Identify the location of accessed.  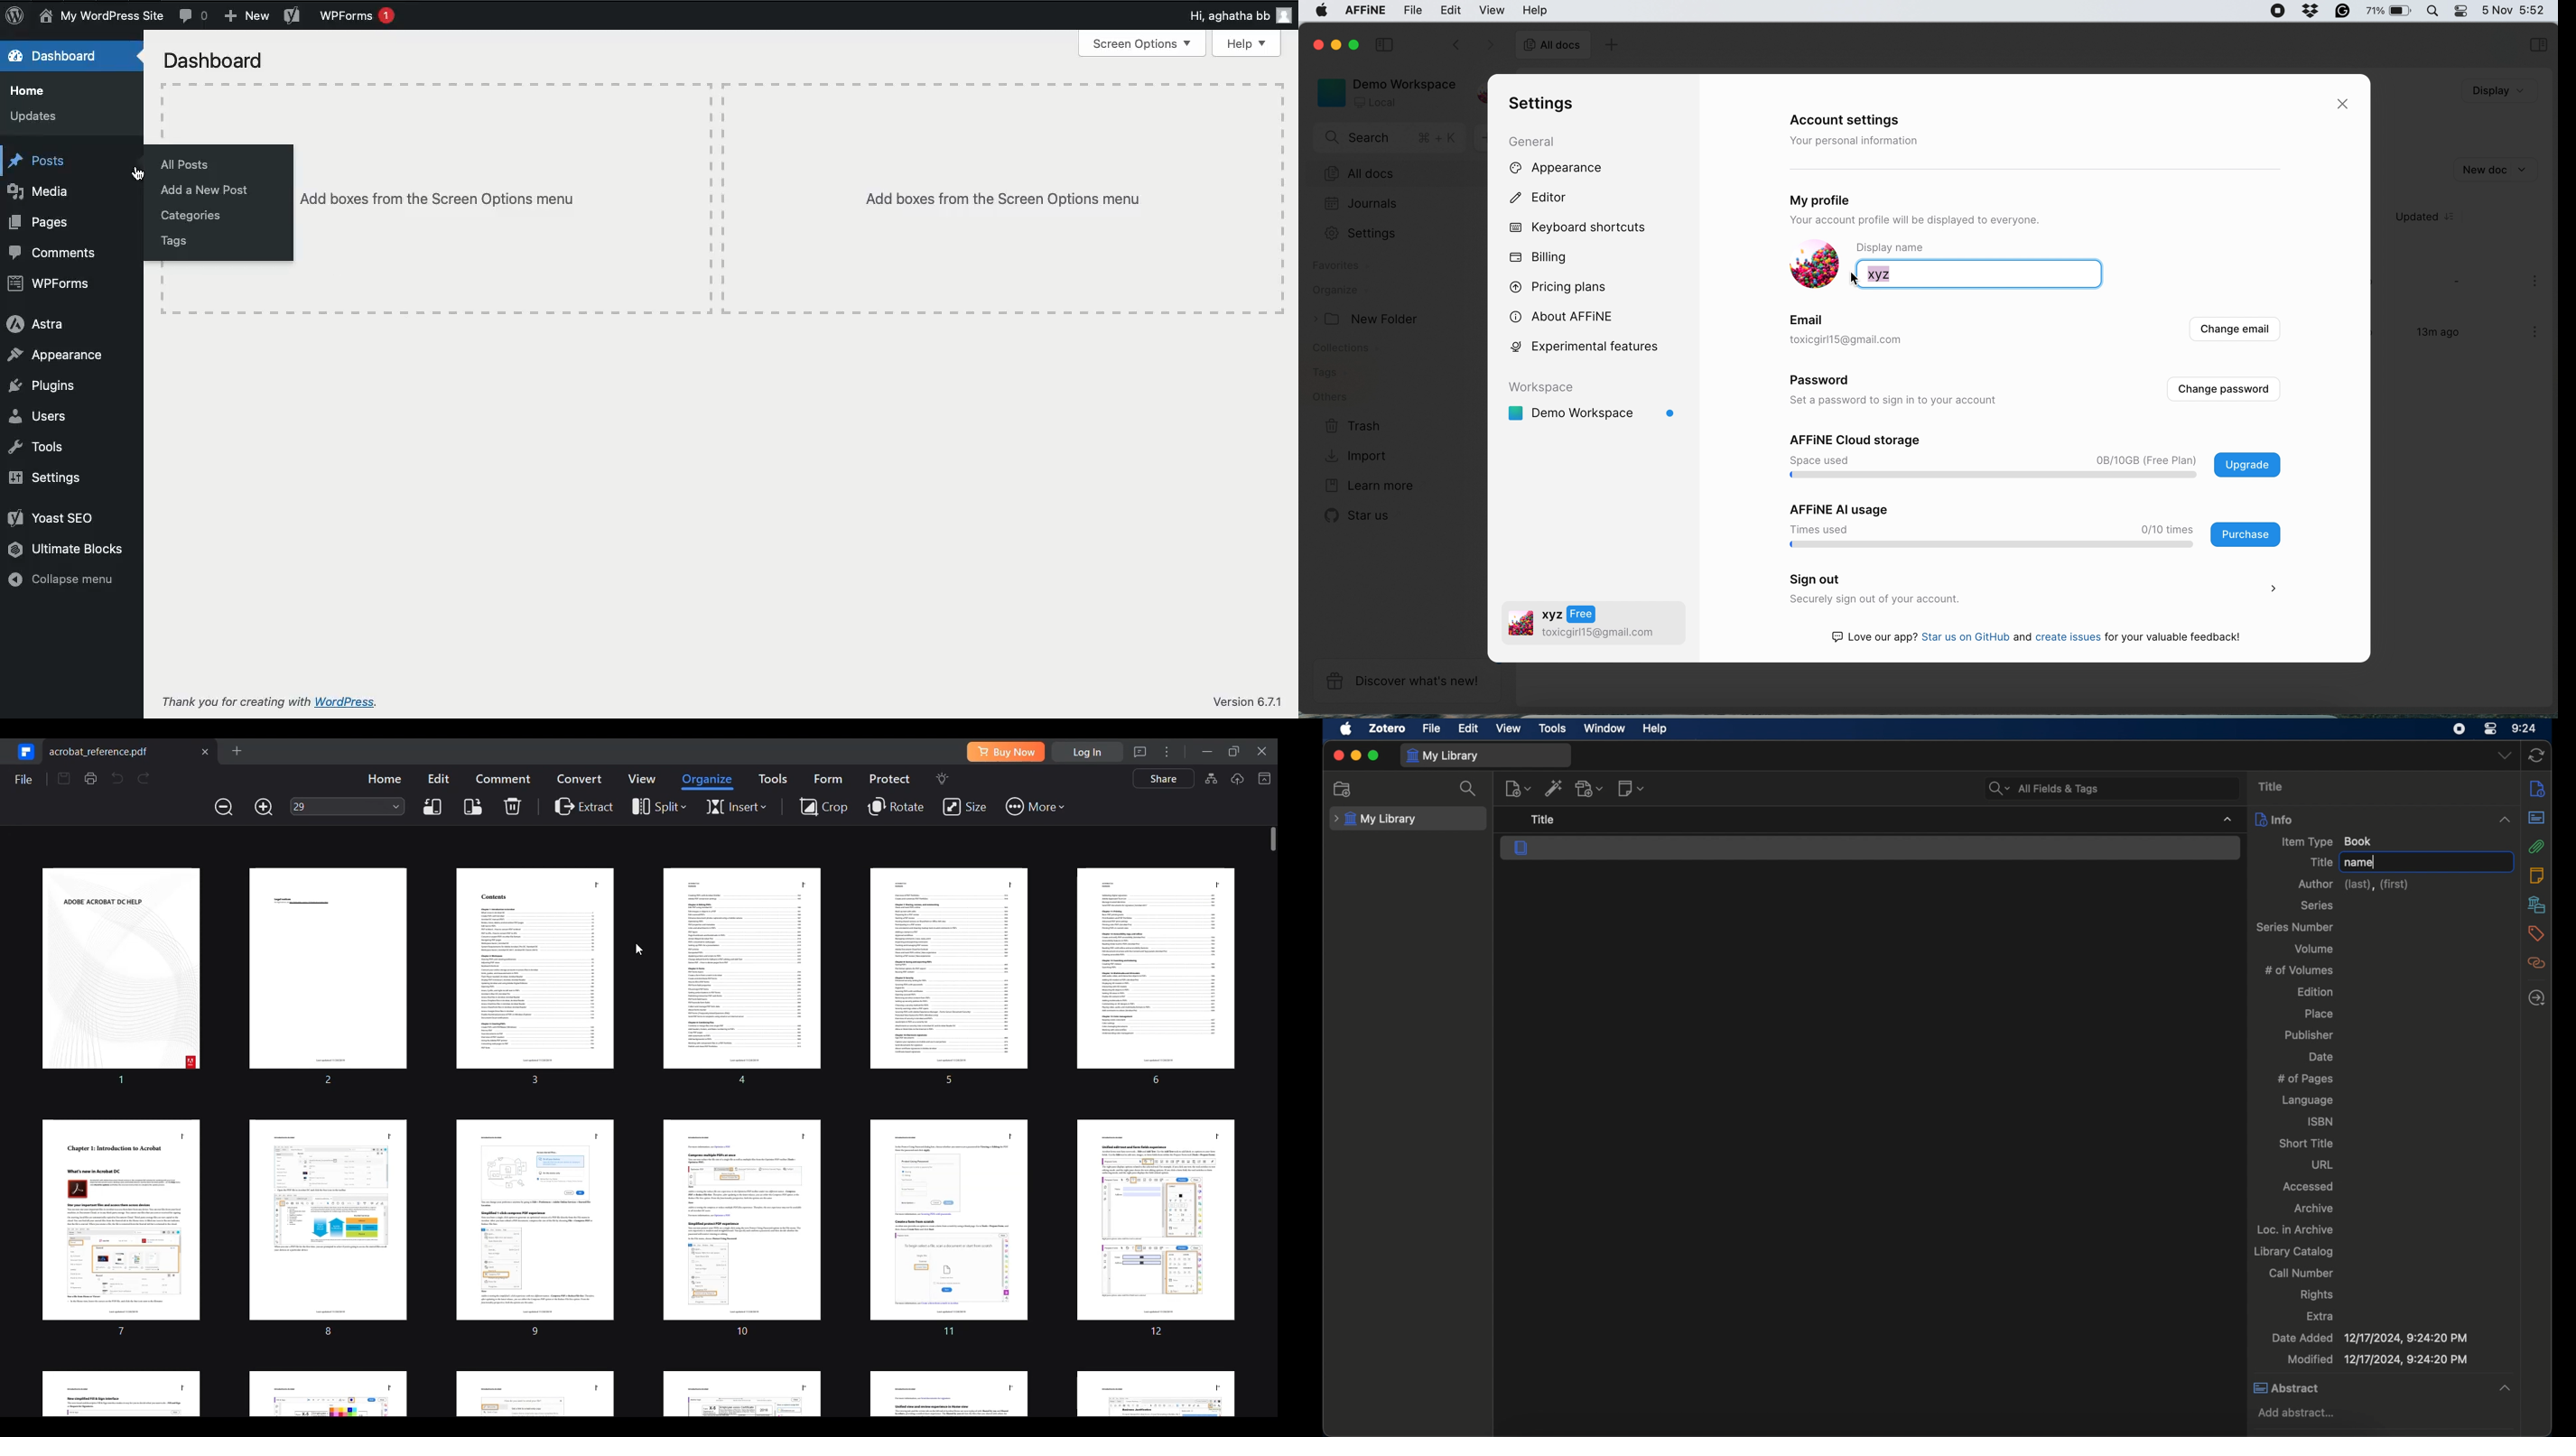
(2309, 1186).